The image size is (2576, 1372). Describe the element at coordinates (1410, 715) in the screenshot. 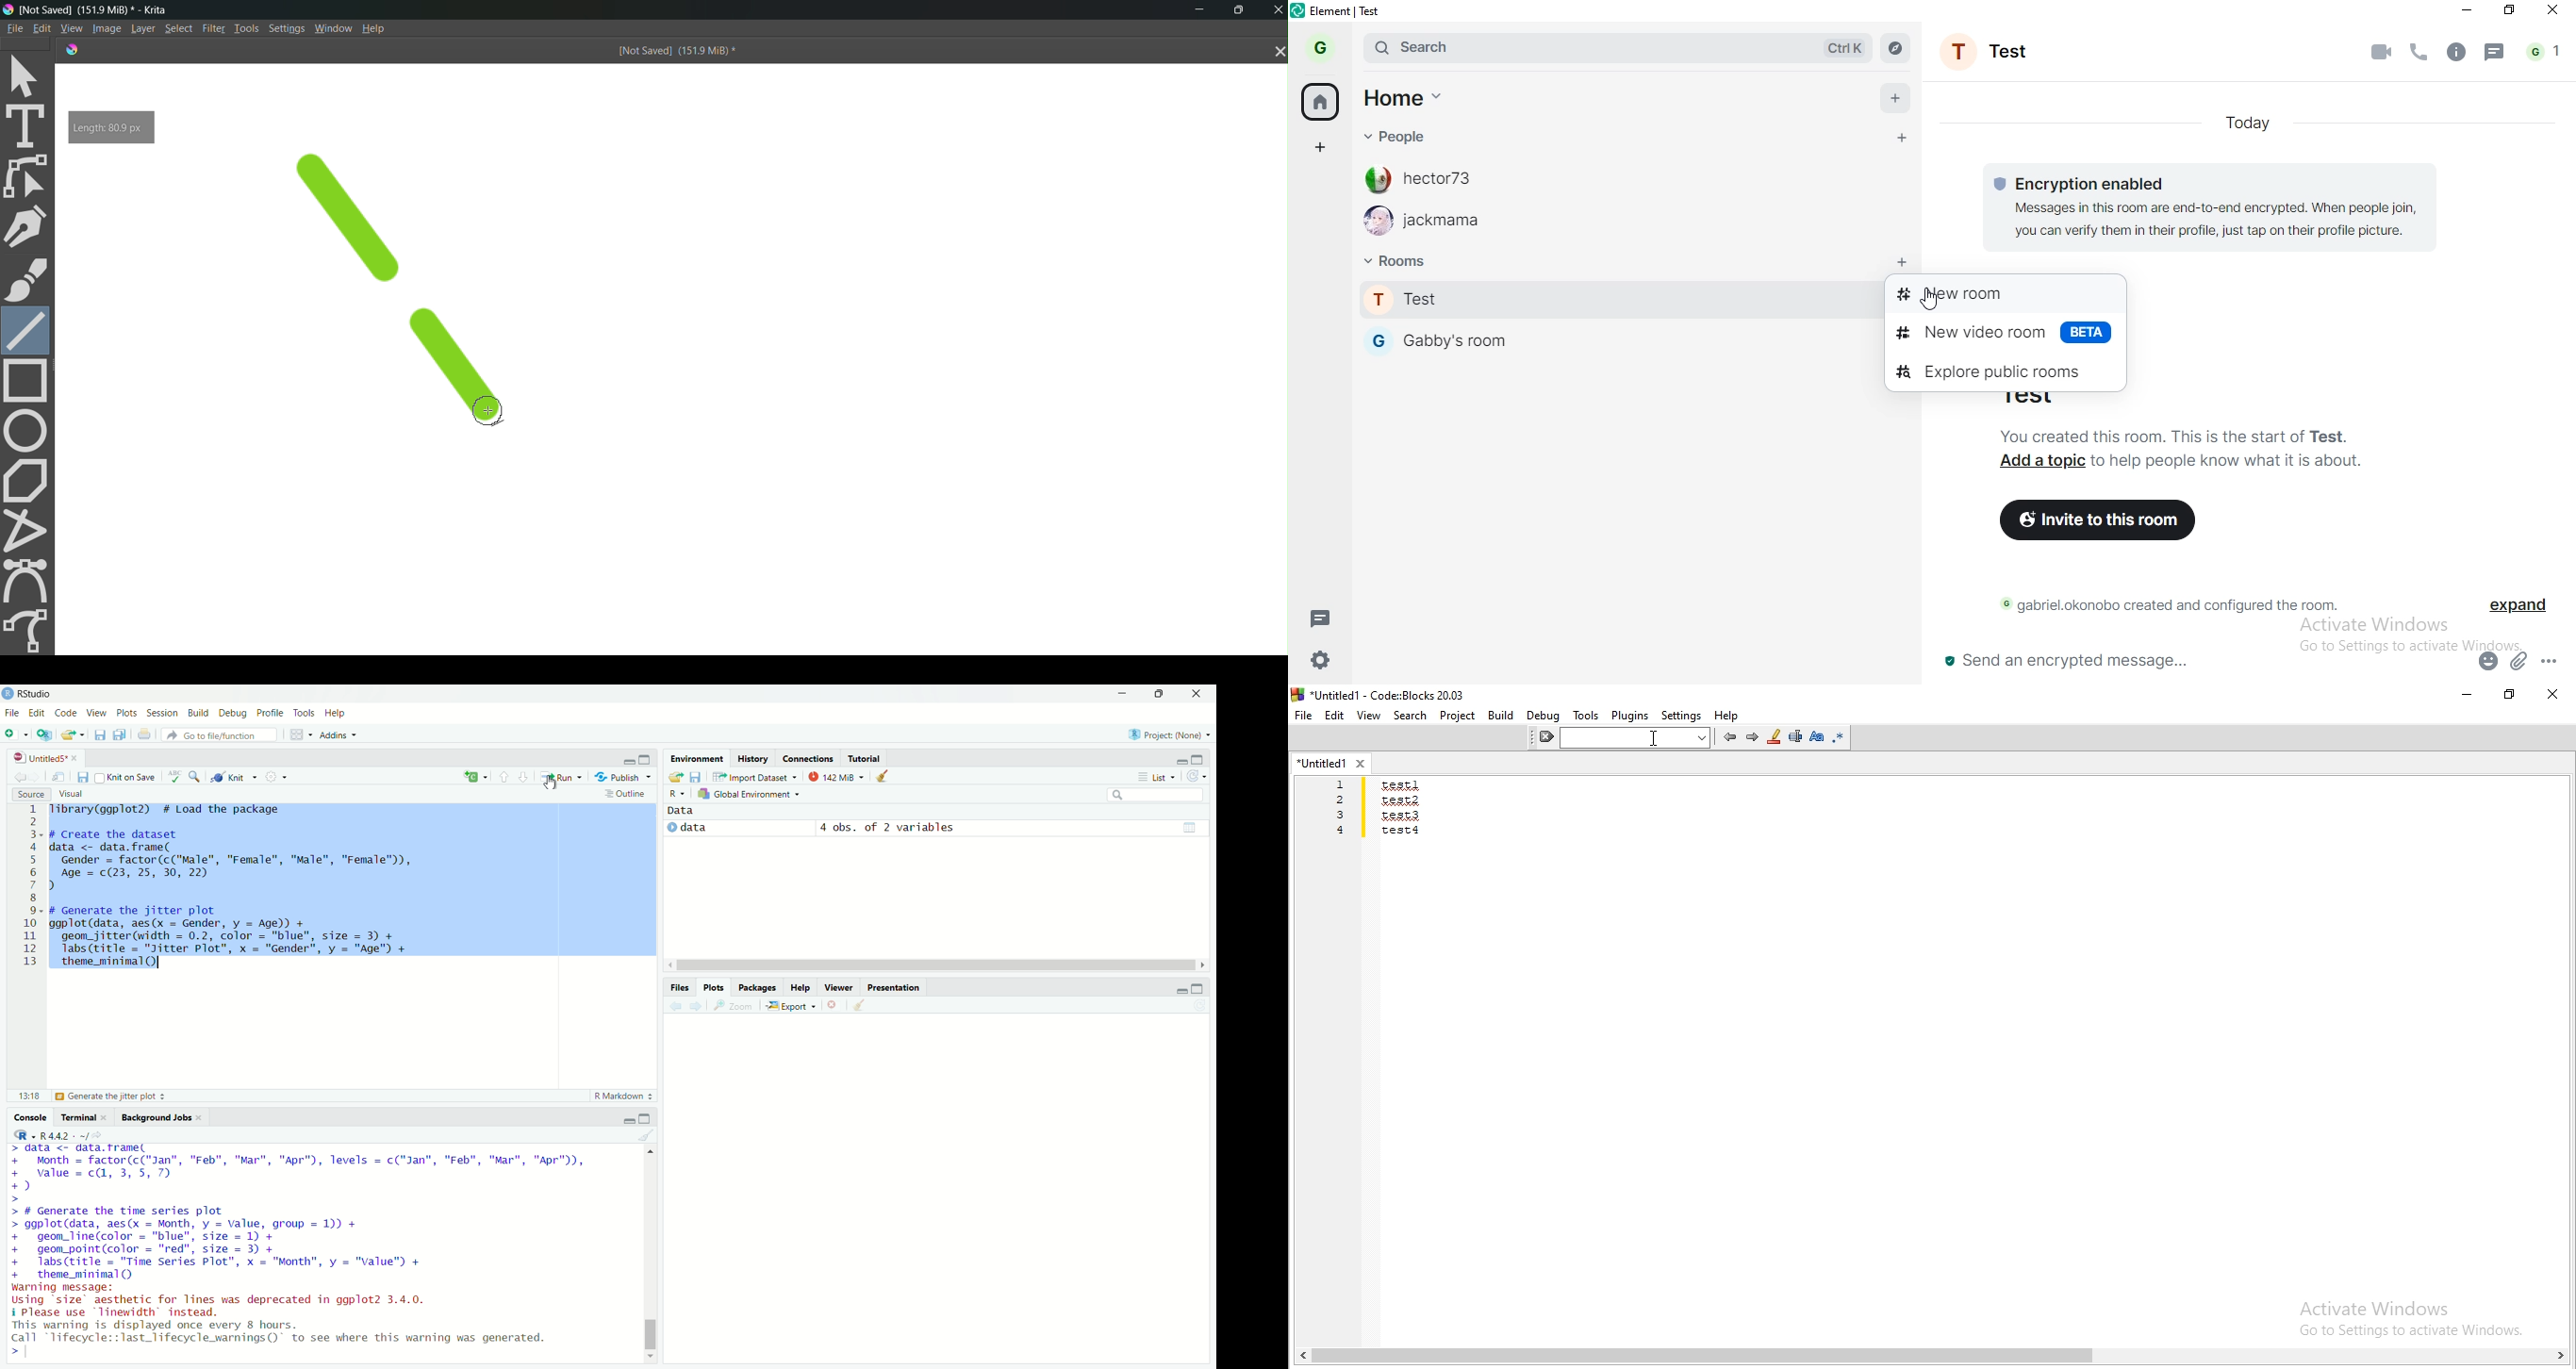

I see `Search ` at that location.